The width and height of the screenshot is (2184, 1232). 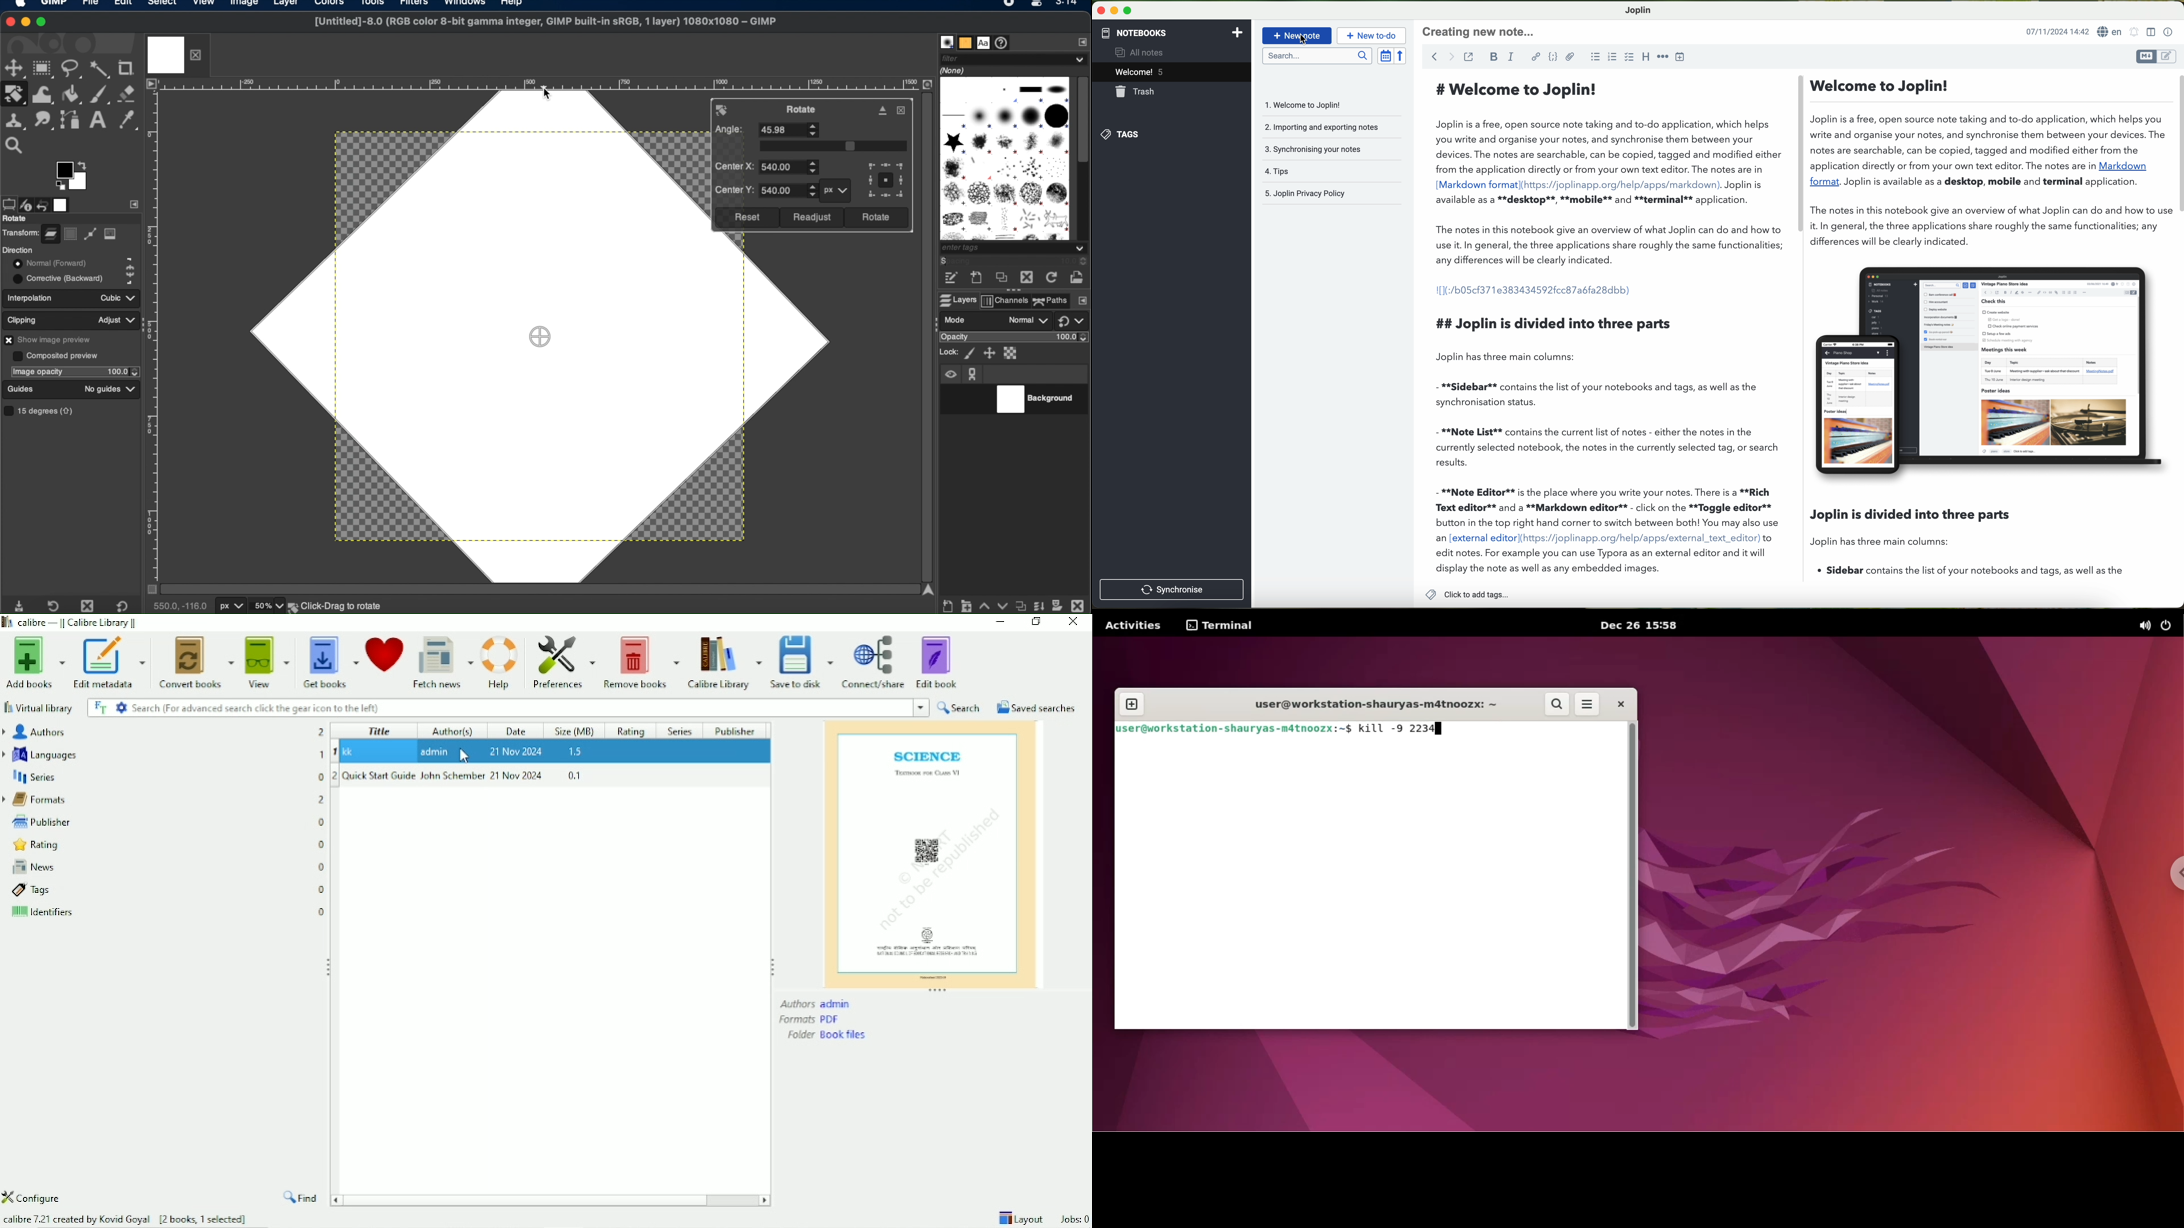 What do you see at coordinates (2151, 32) in the screenshot?
I see `toggle editor layout` at bounding box center [2151, 32].